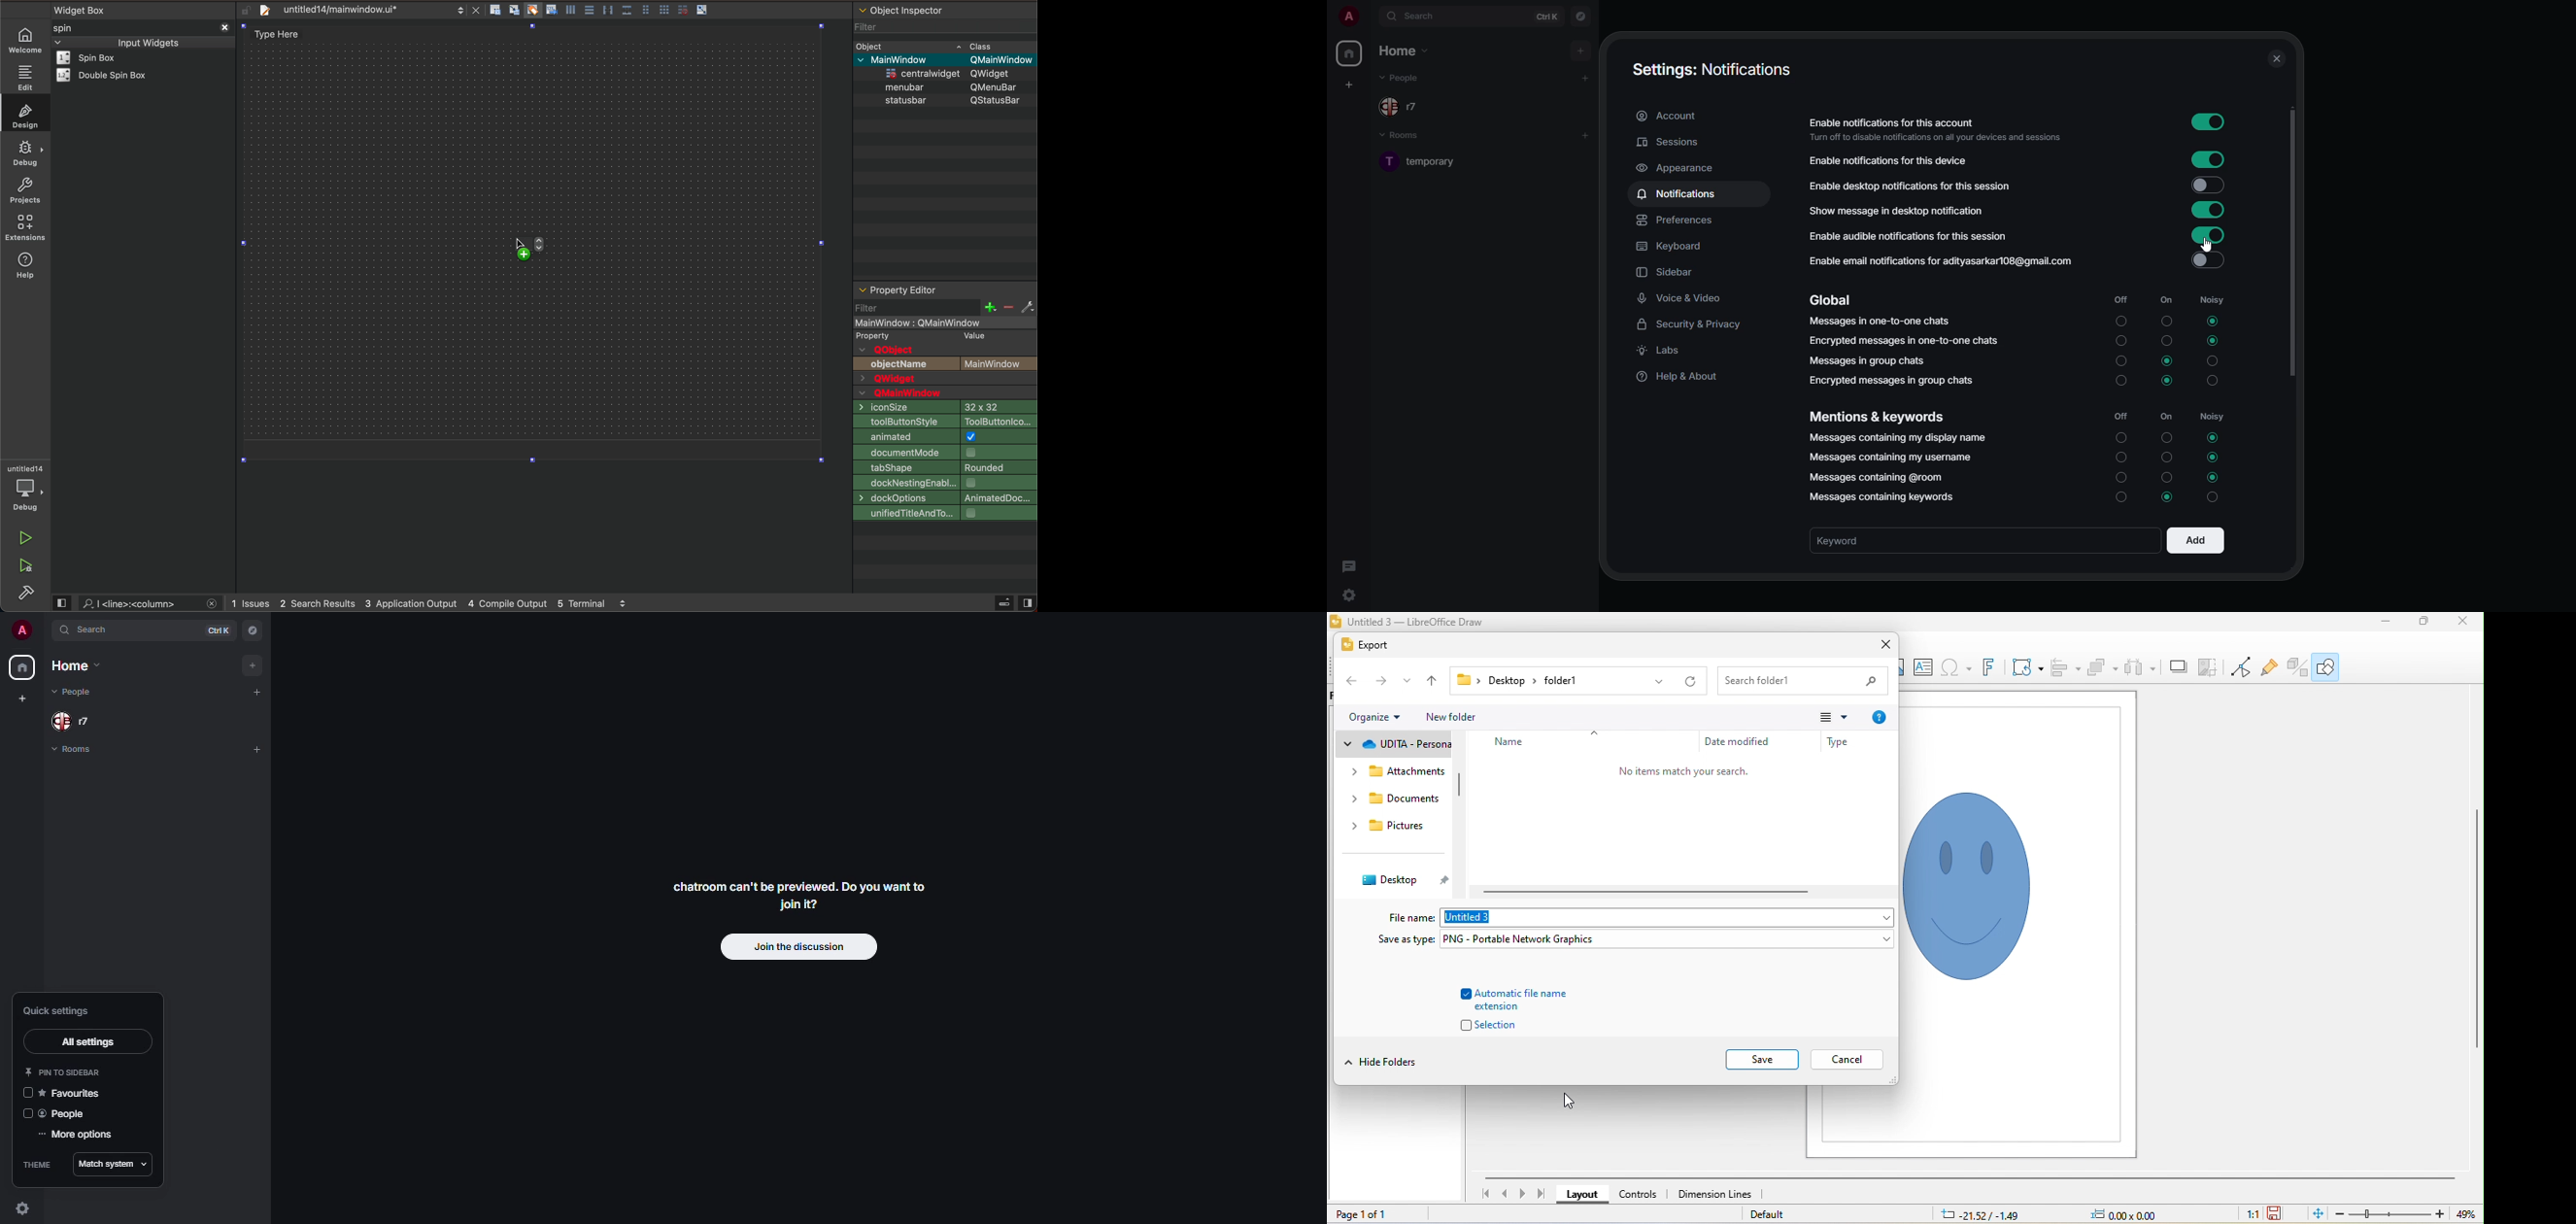  I want to click on navigator, so click(1581, 18).